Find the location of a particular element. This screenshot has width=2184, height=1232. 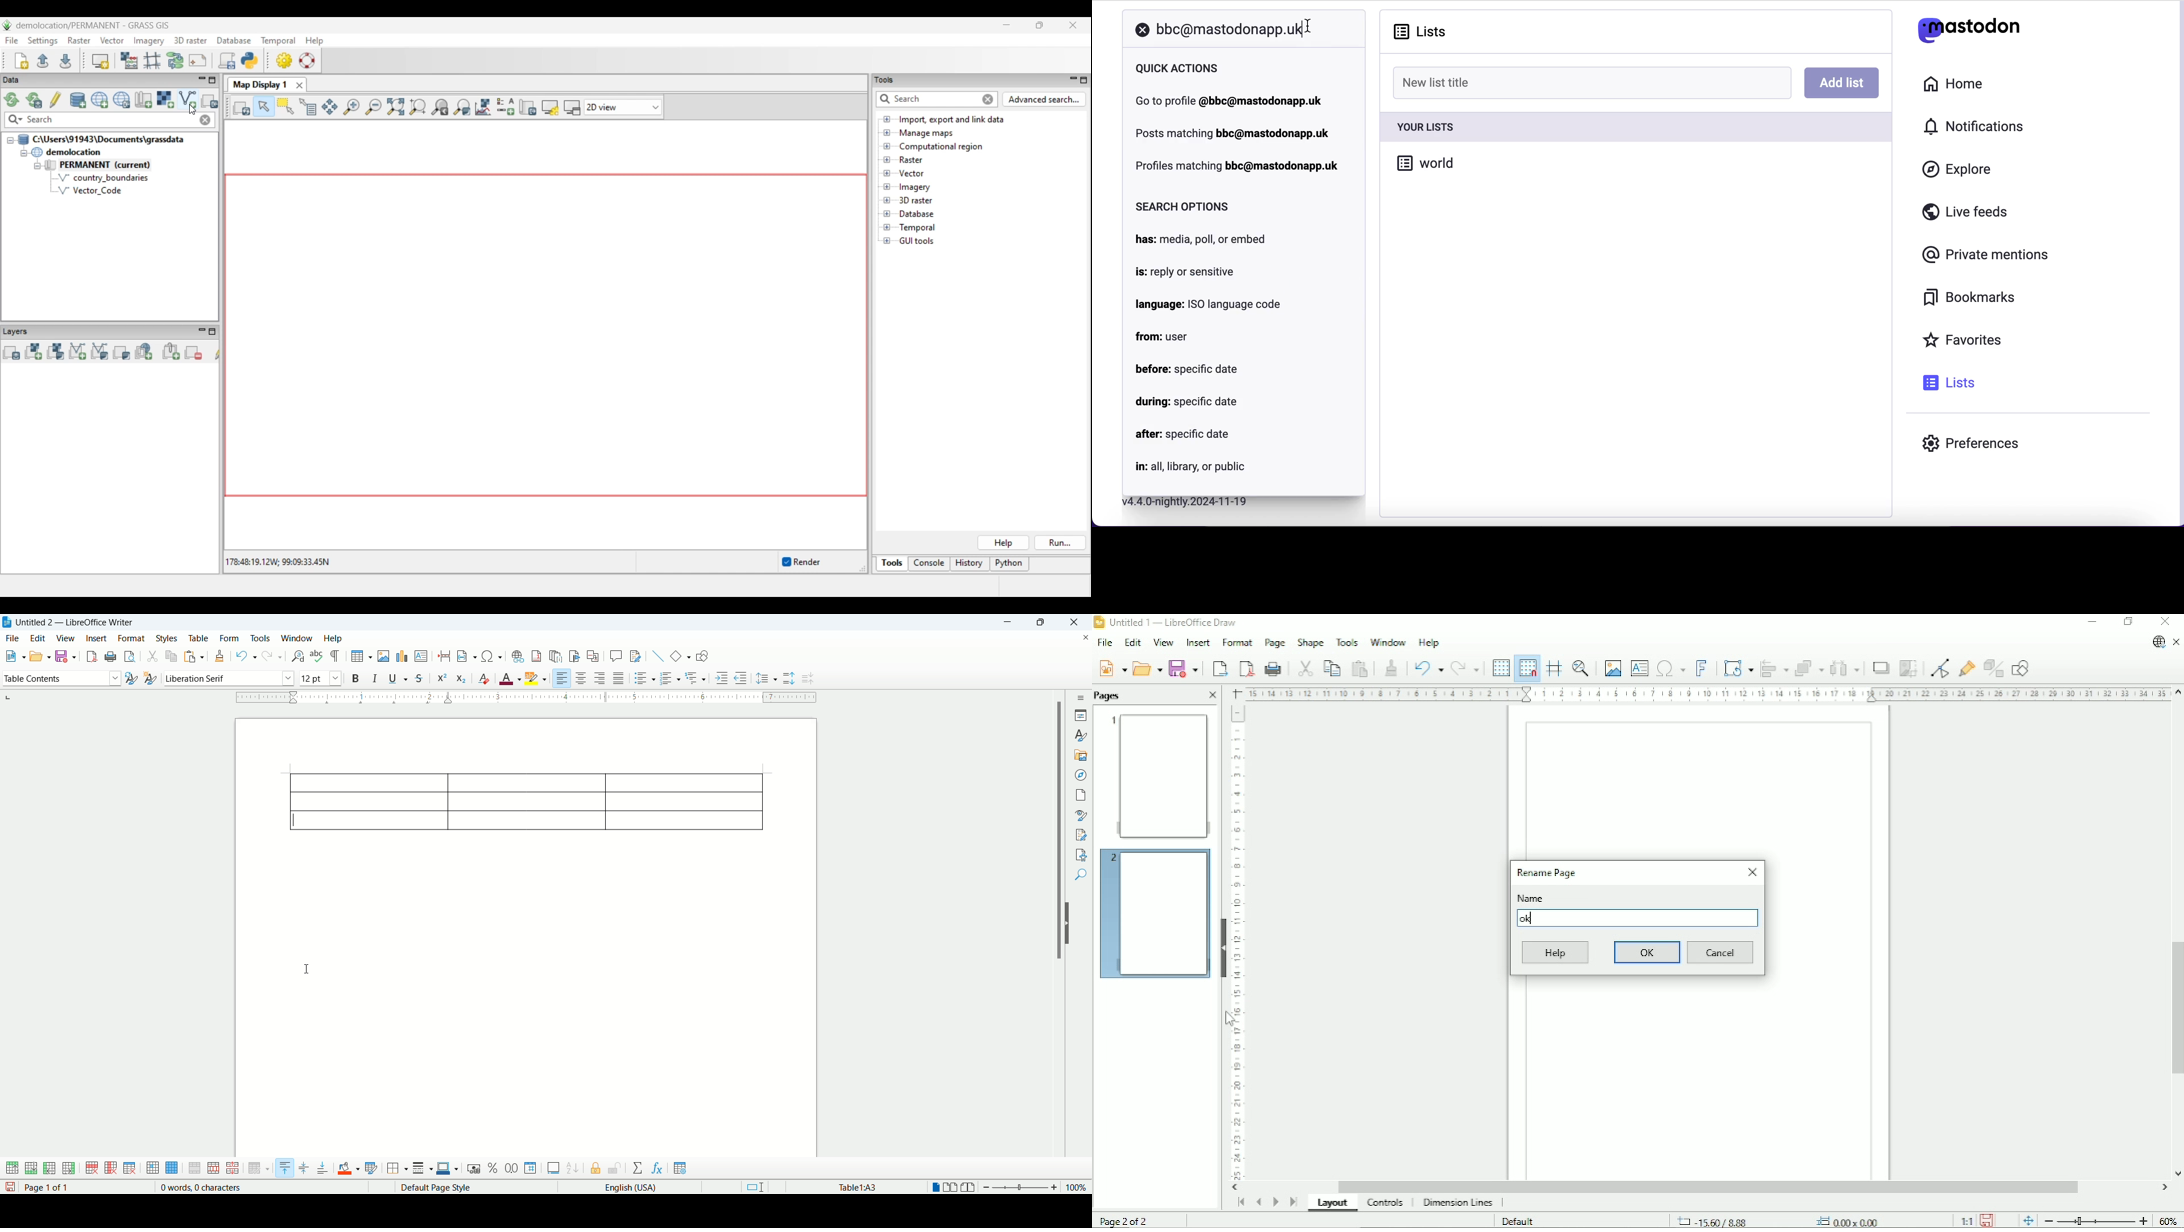

standard selection is located at coordinates (759, 1187).